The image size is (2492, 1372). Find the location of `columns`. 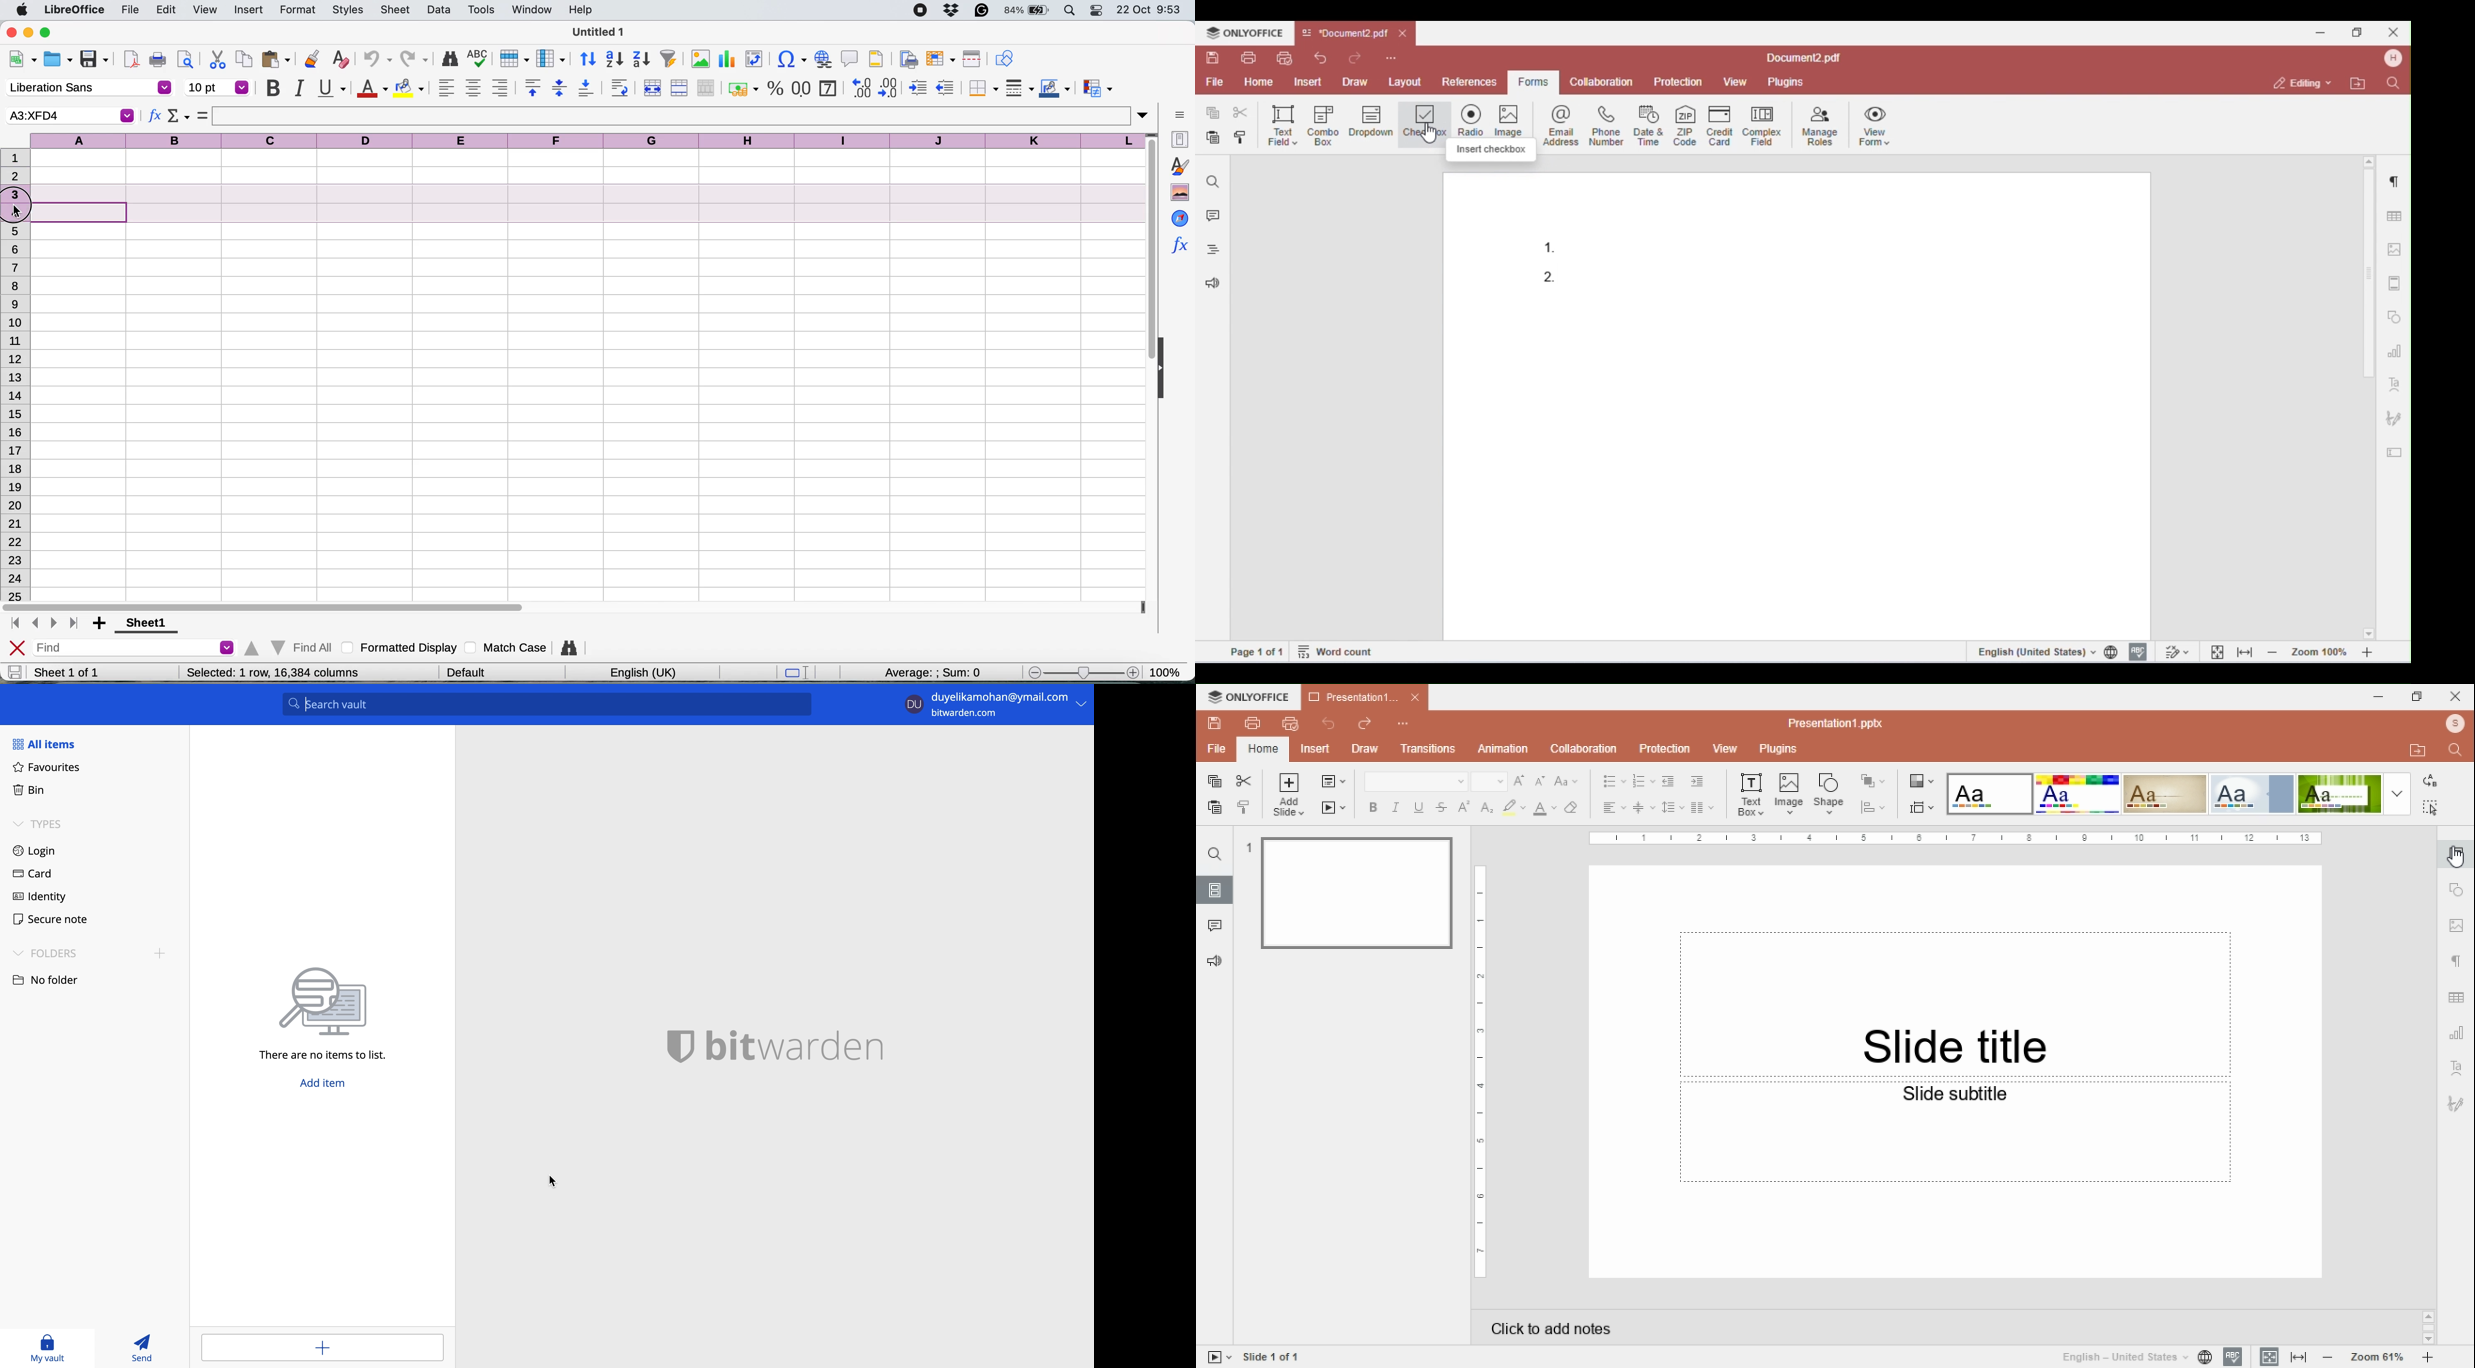

columns is located at coordinates (590, 139).